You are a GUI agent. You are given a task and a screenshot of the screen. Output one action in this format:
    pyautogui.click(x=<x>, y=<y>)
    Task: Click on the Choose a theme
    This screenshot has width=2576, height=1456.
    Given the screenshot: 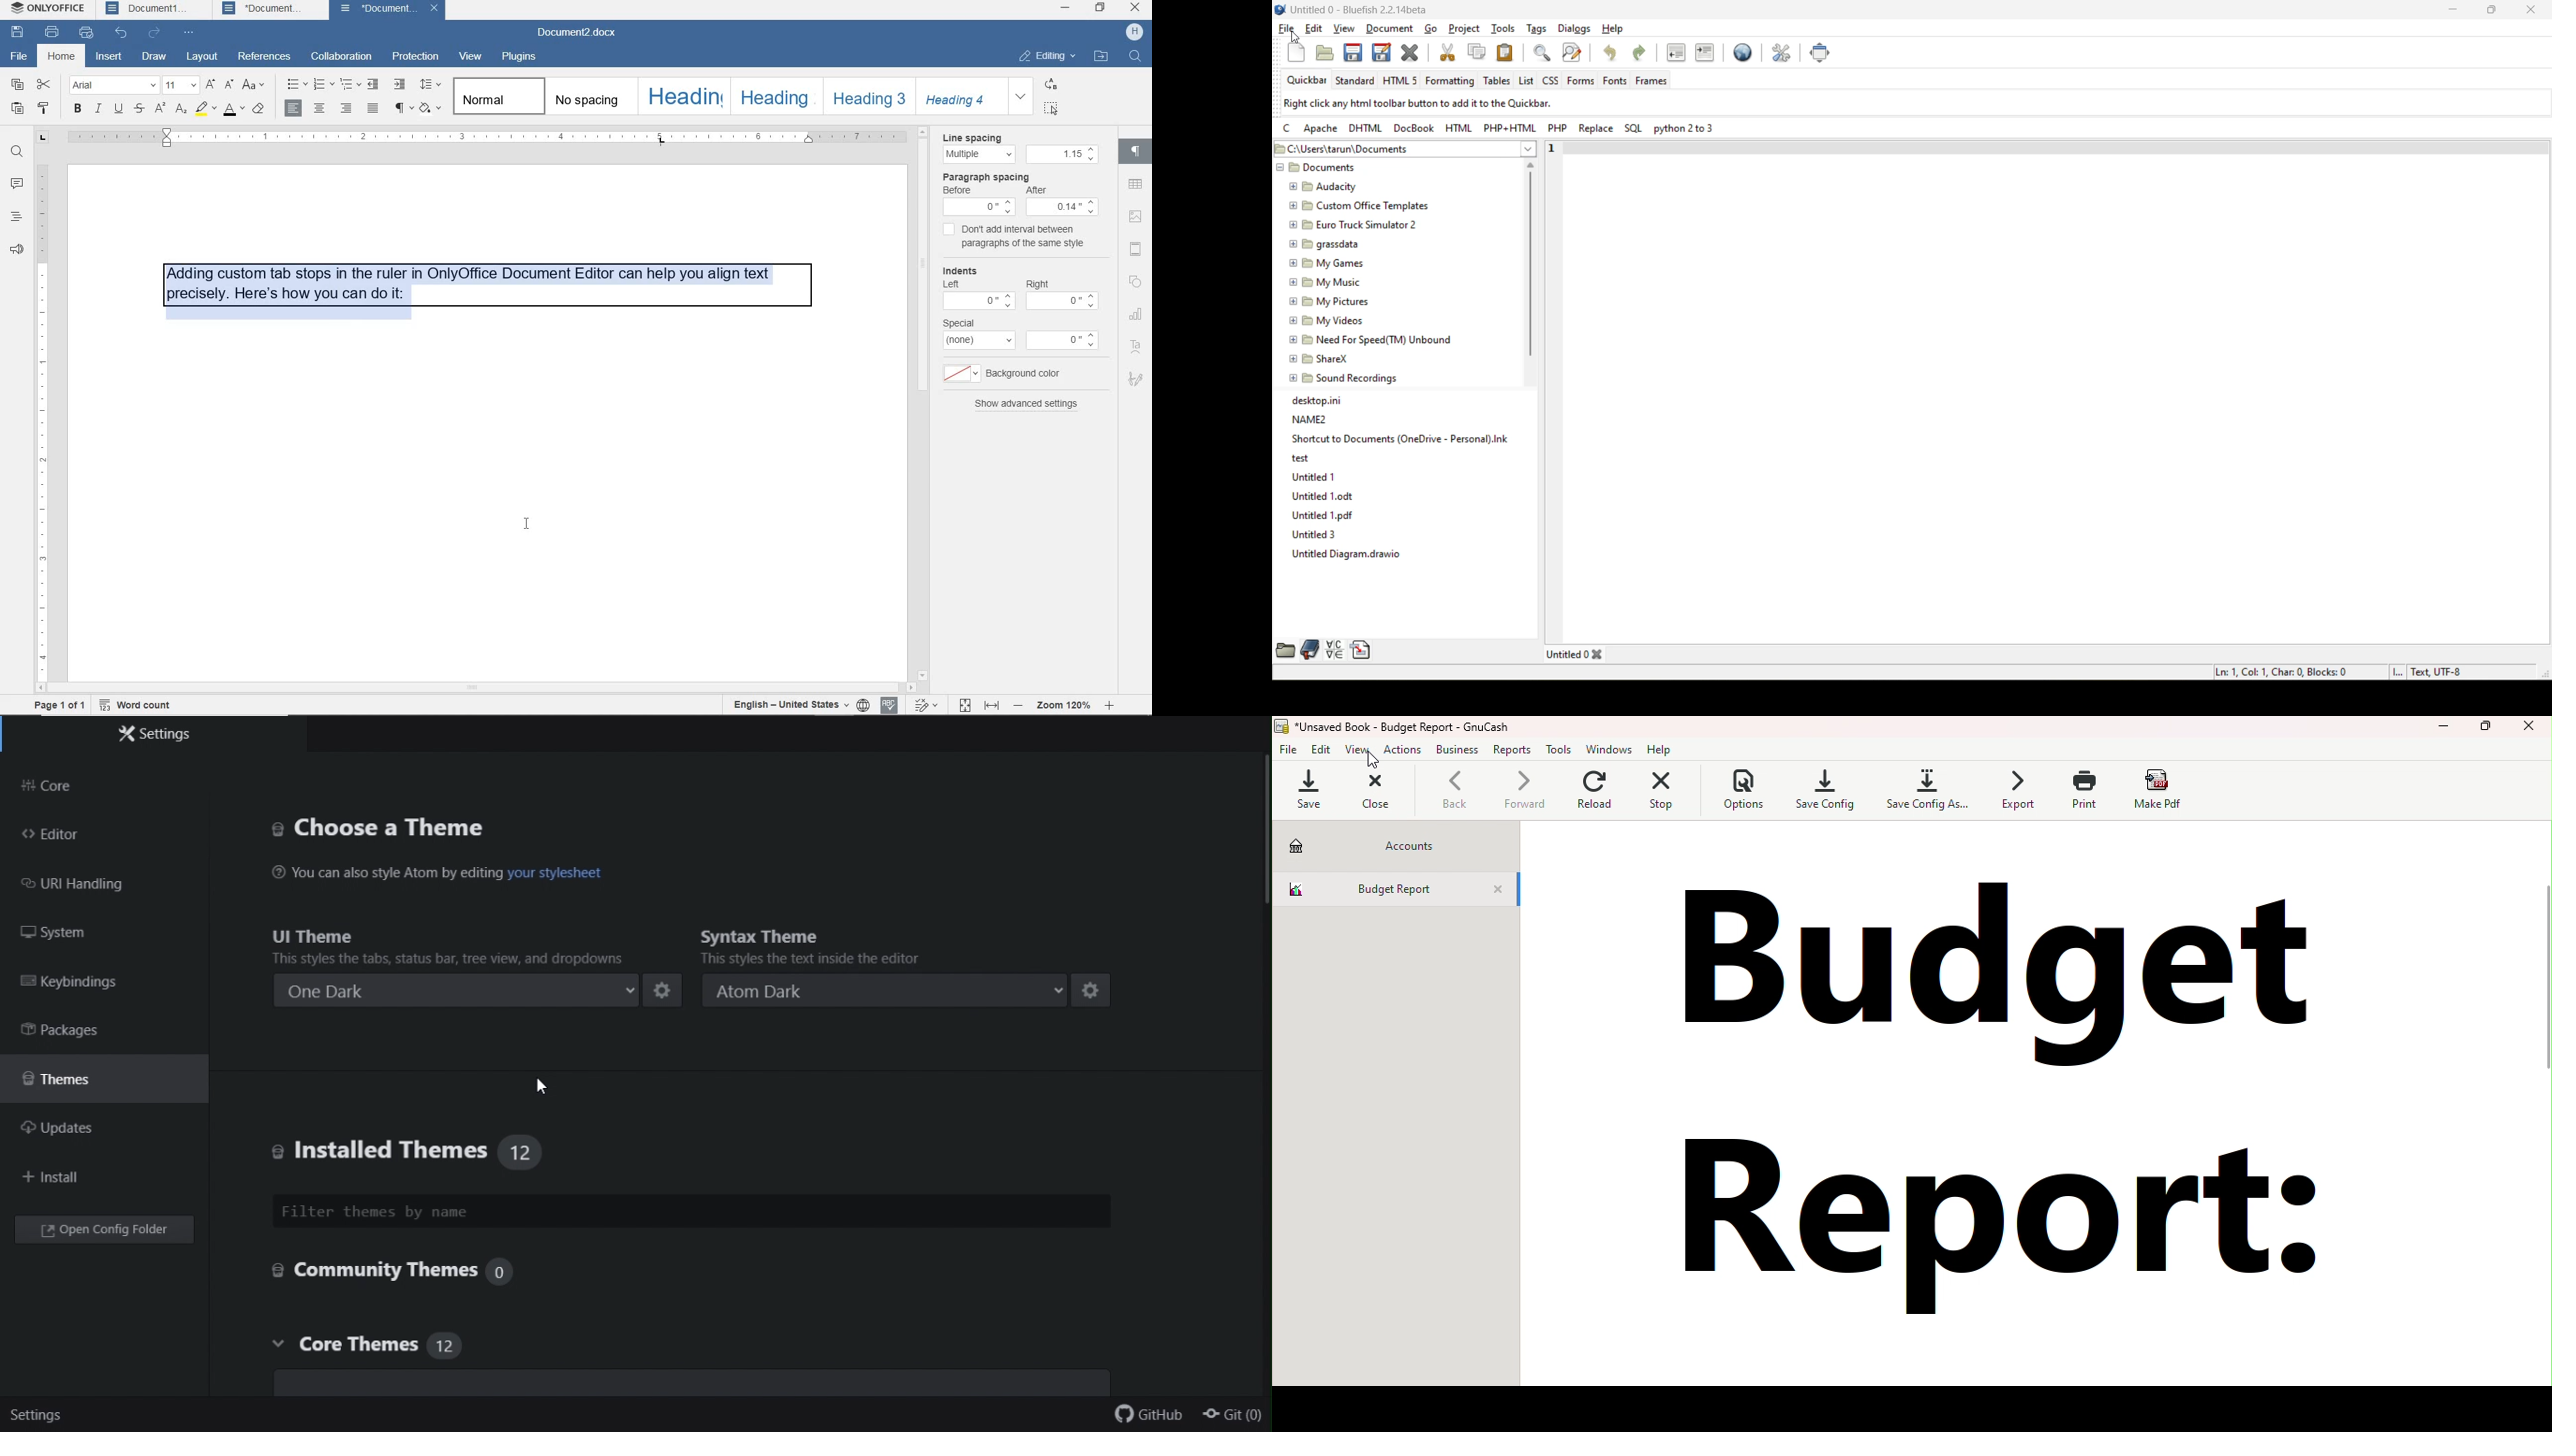 What is the action you would take?
    pyautogui.click(x=380, y=829)
    